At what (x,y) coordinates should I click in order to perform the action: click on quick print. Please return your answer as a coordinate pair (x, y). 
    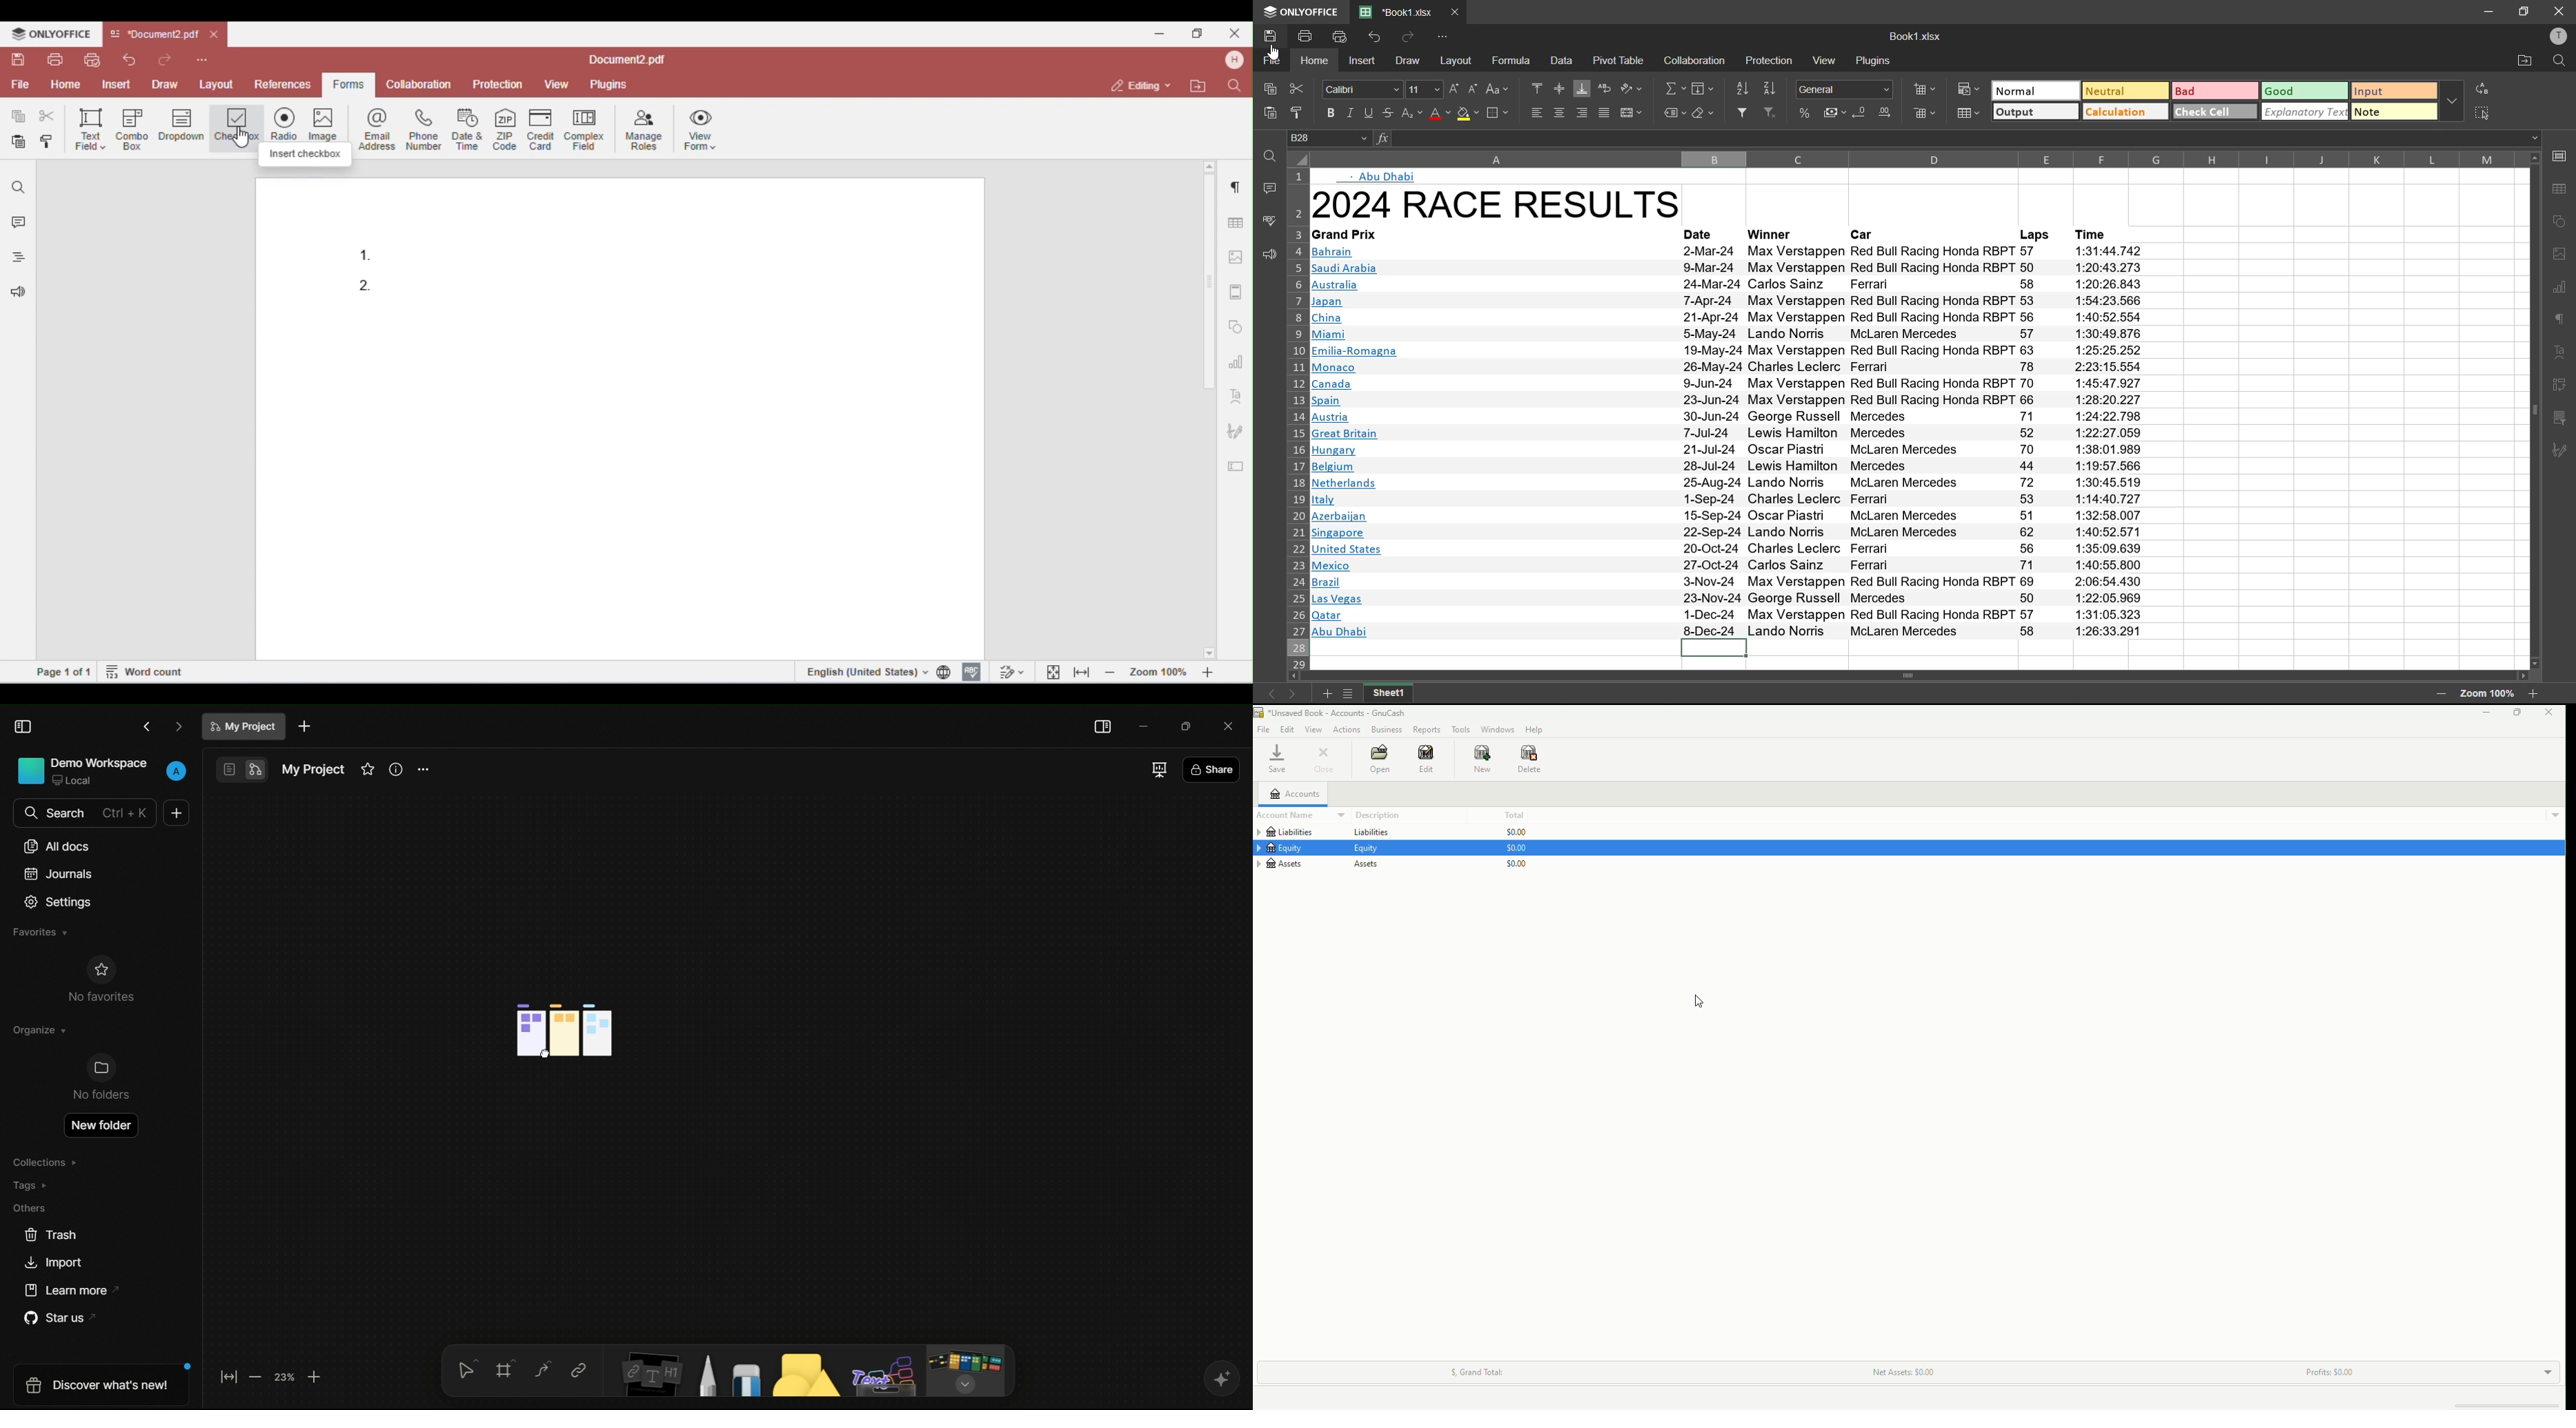
    Looking at the image, I should click on (1344, 38).